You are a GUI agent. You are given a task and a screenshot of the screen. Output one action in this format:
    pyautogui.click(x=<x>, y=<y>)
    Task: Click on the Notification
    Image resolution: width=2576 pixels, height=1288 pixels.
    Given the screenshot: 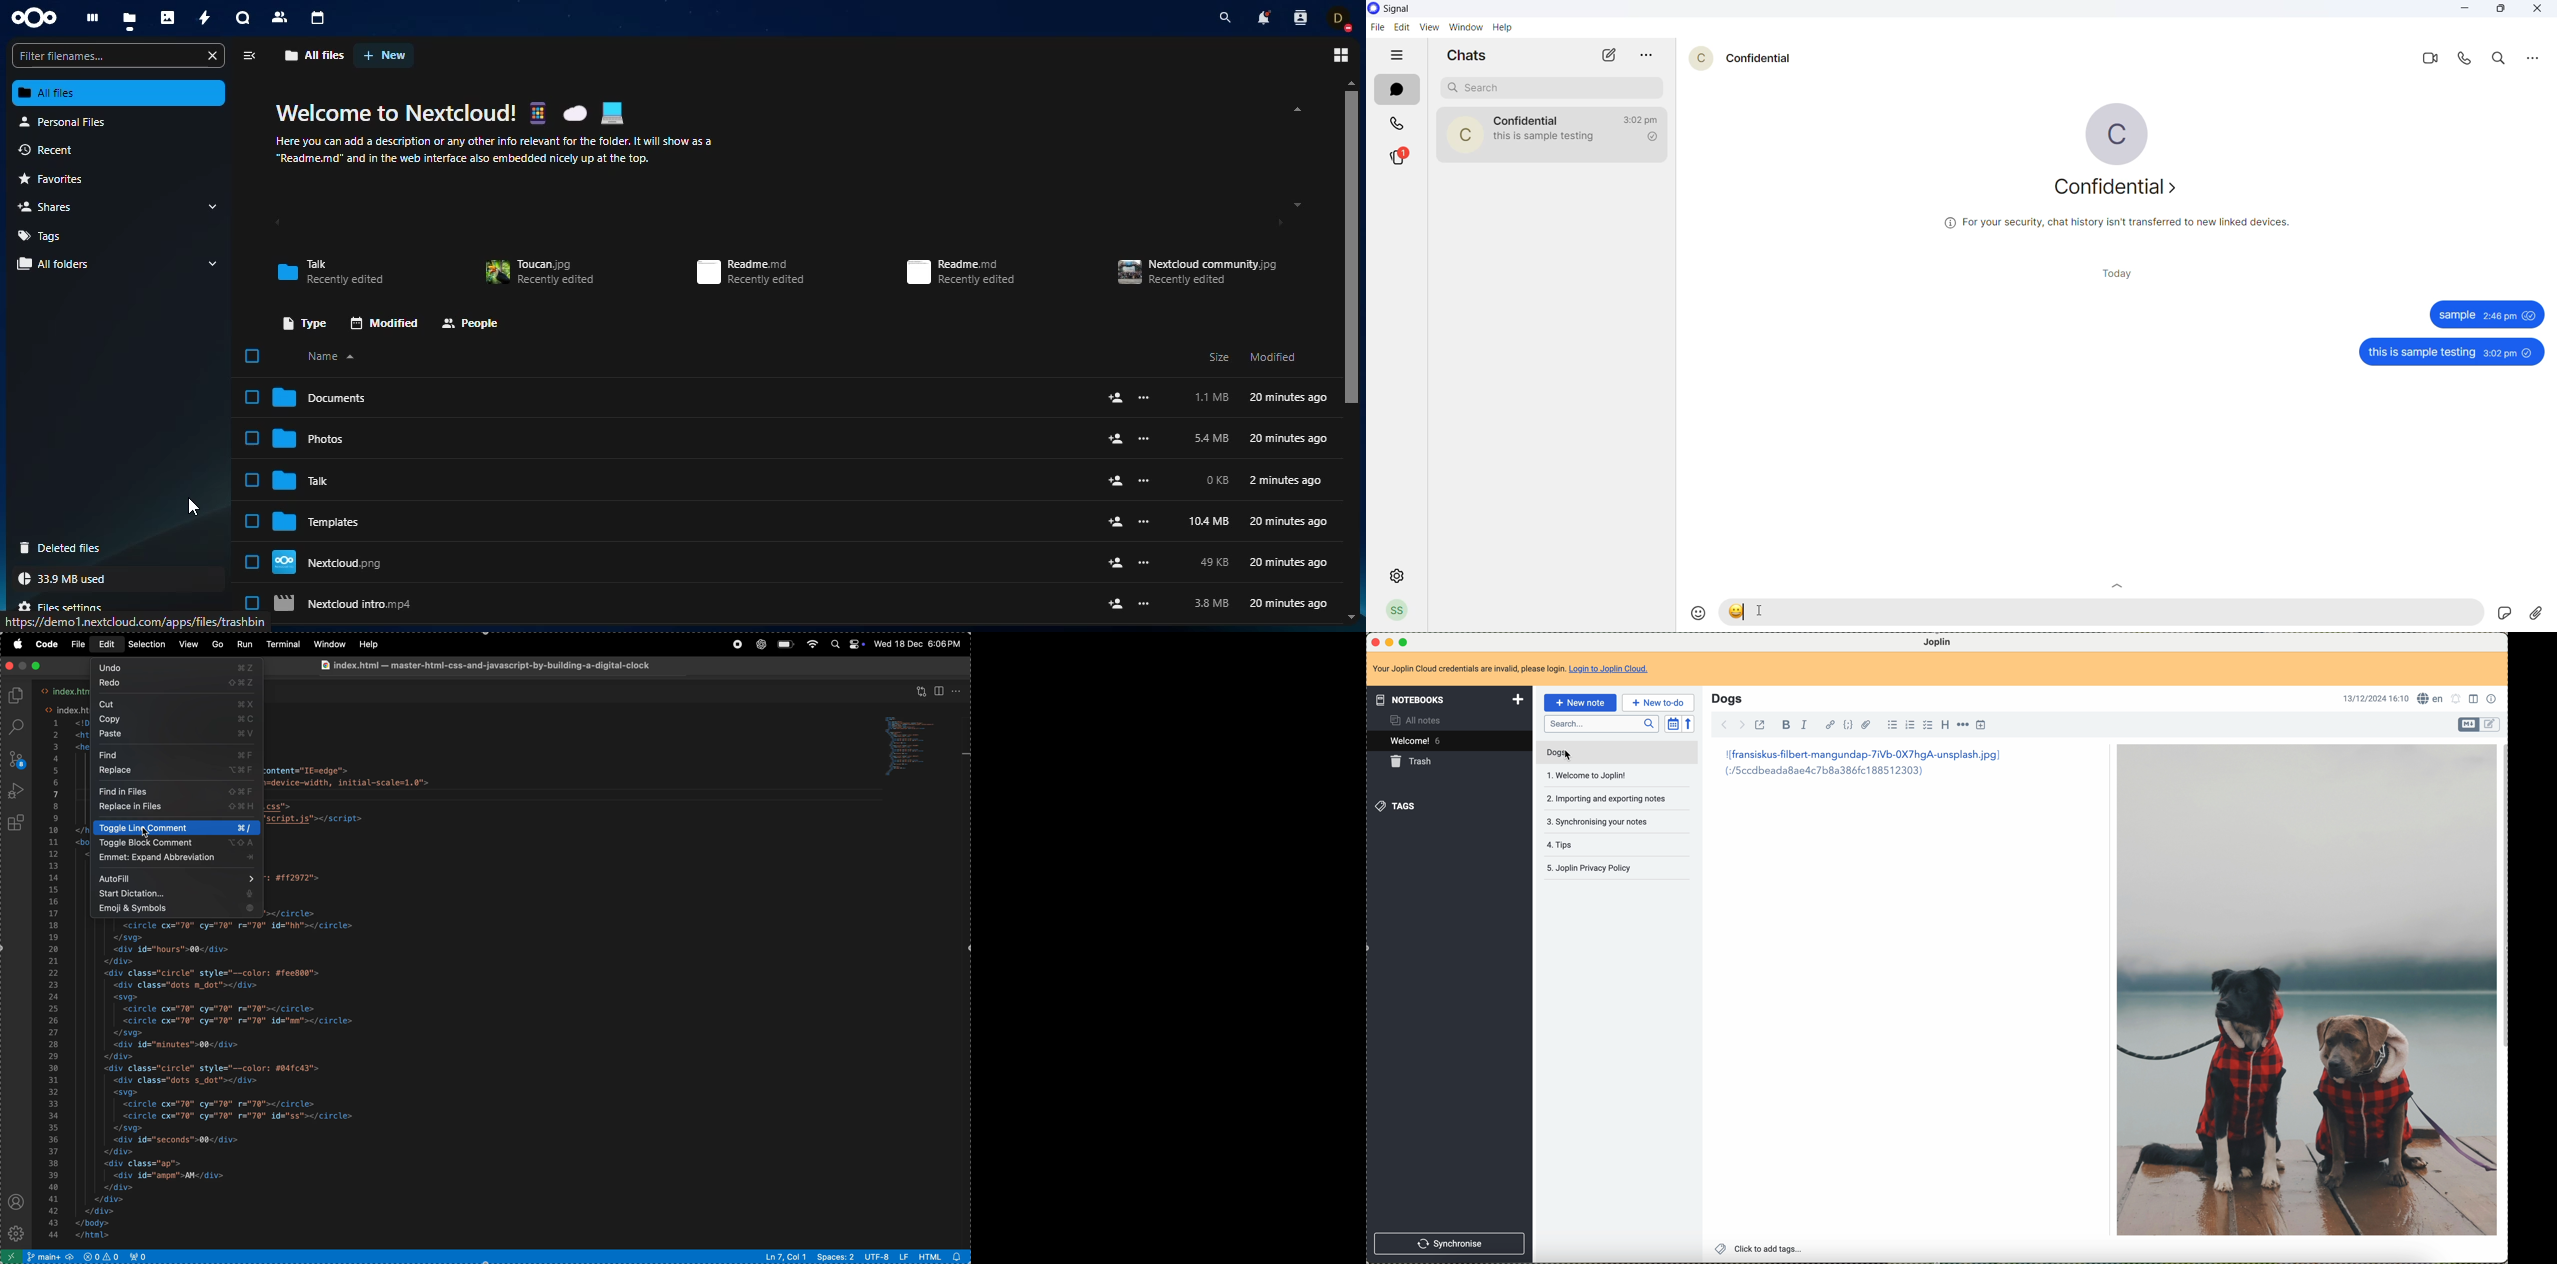 What is the action you would take?
    pyautogui.click(x=1267, y=18)
    